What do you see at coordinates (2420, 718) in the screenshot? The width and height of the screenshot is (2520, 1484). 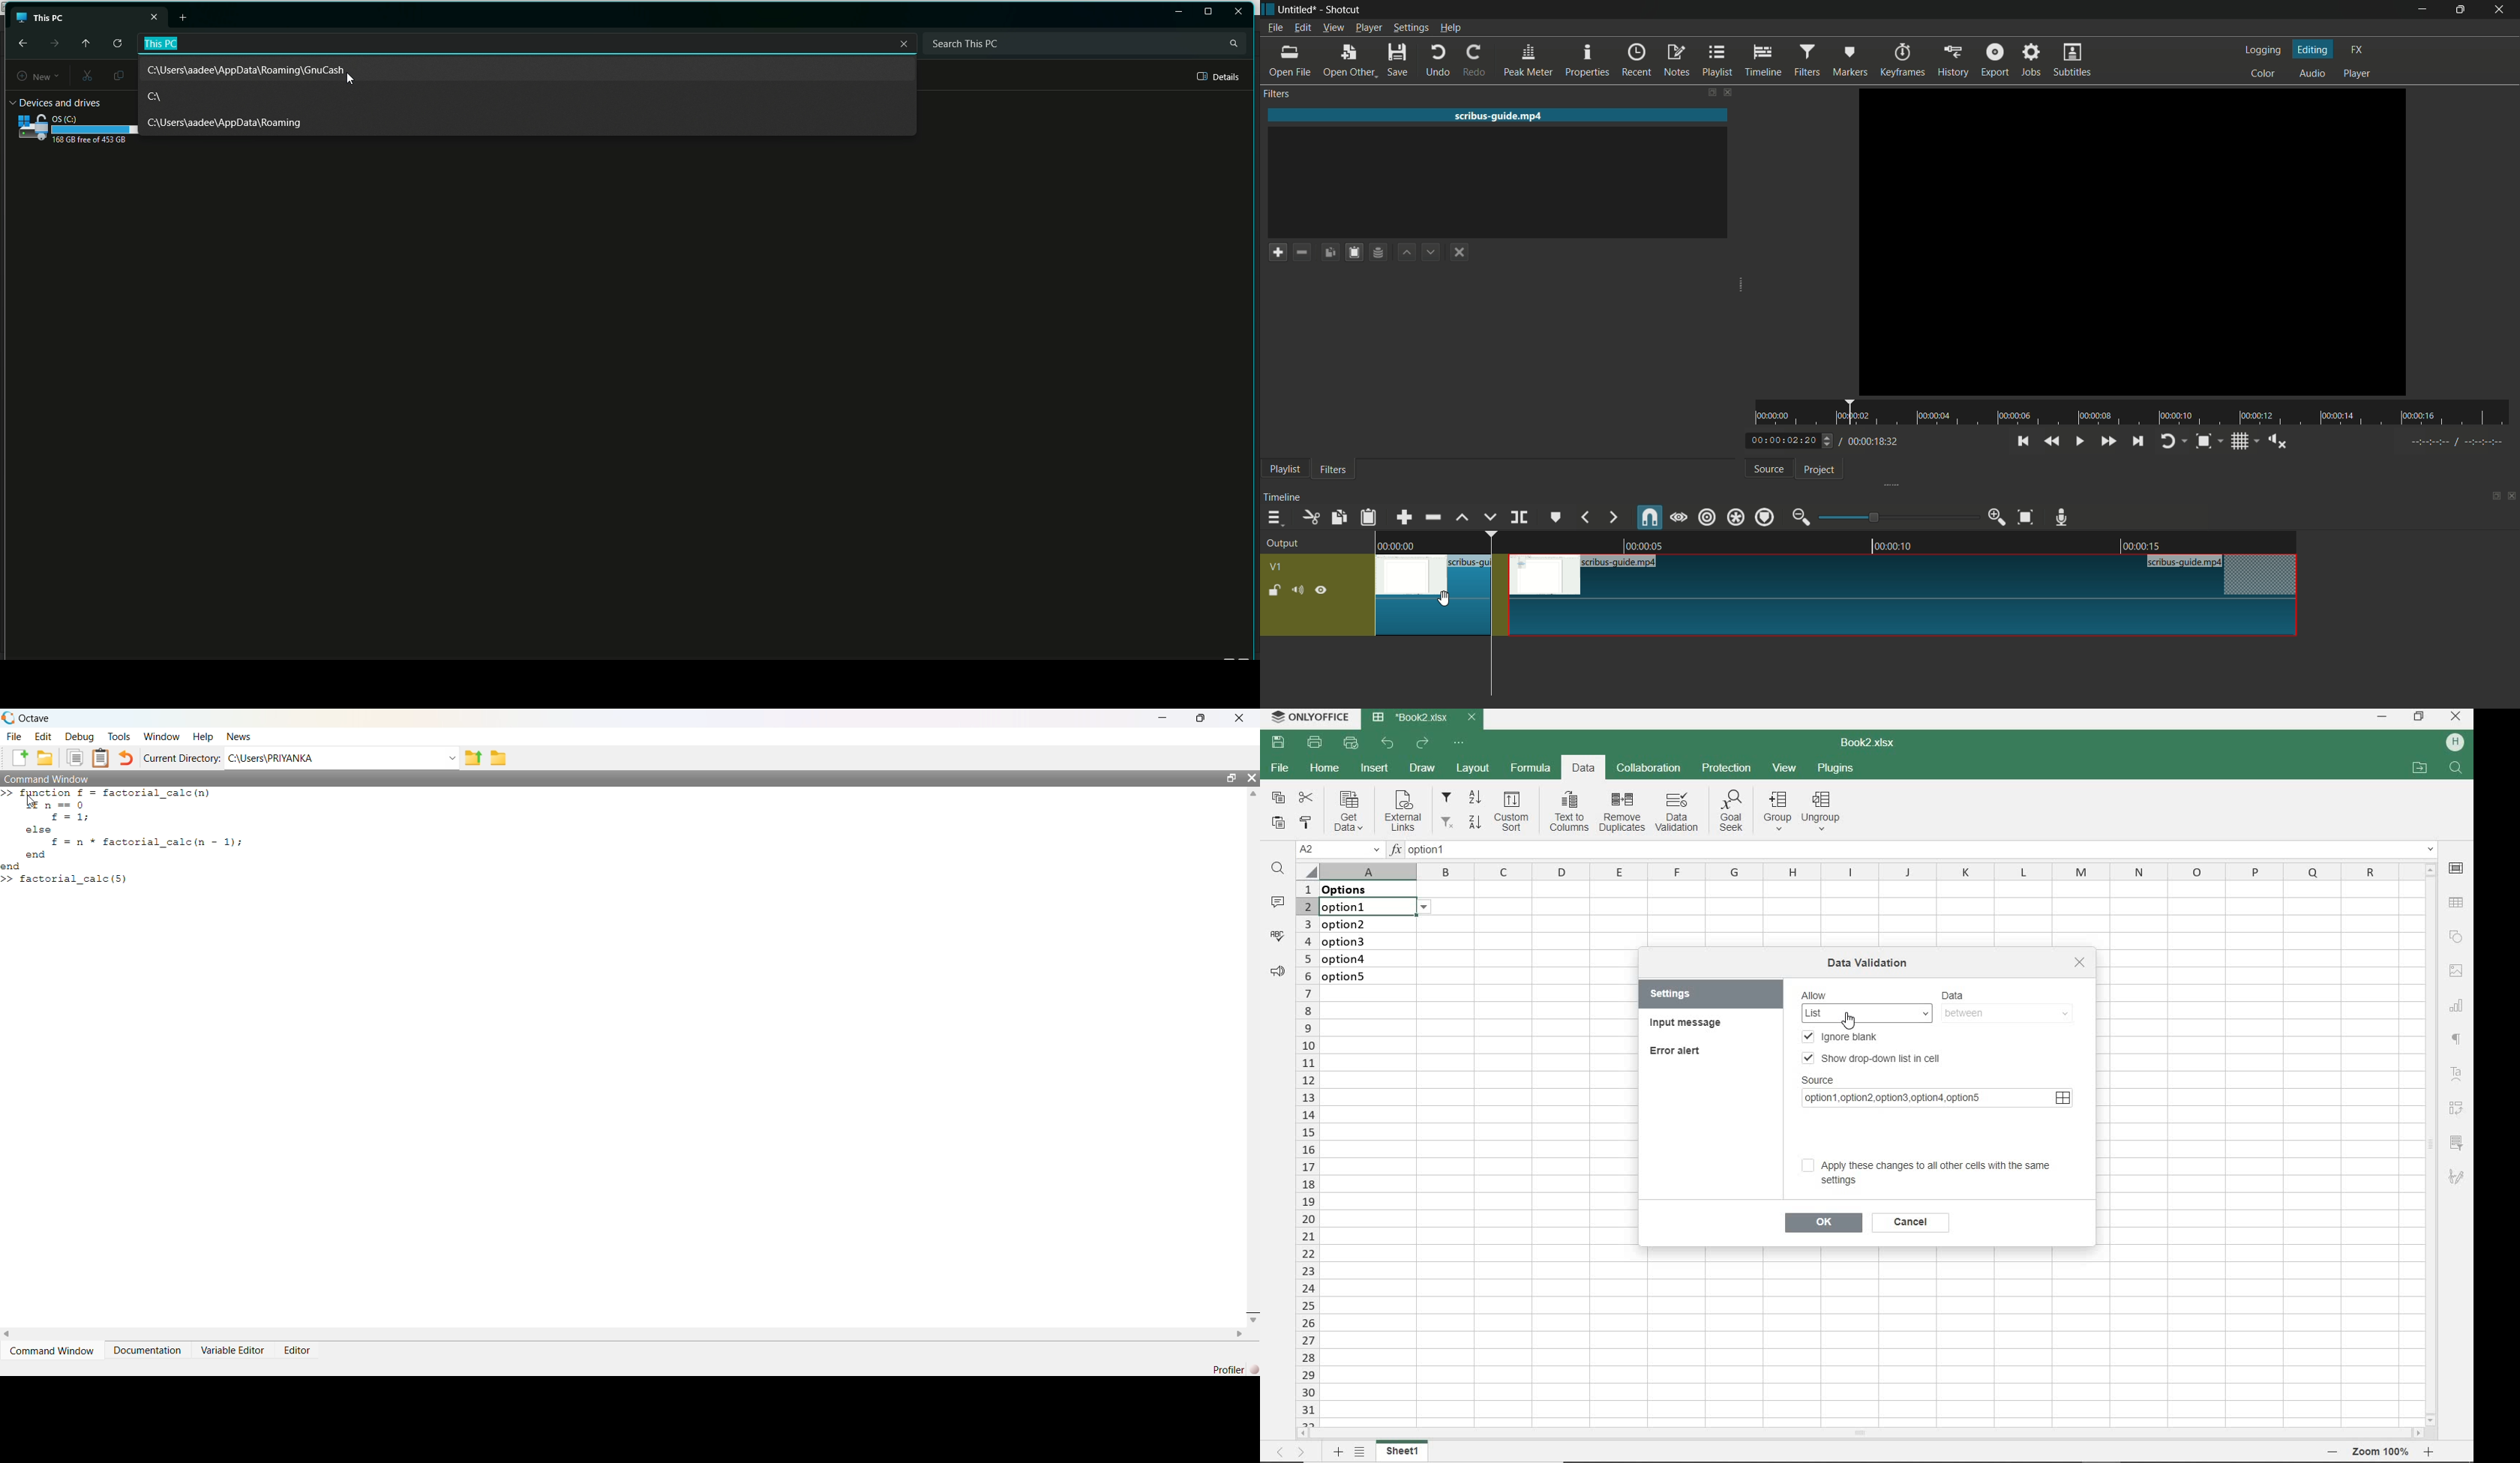 I see `RESTORE DOWN` at bounding box center [2420, 718].